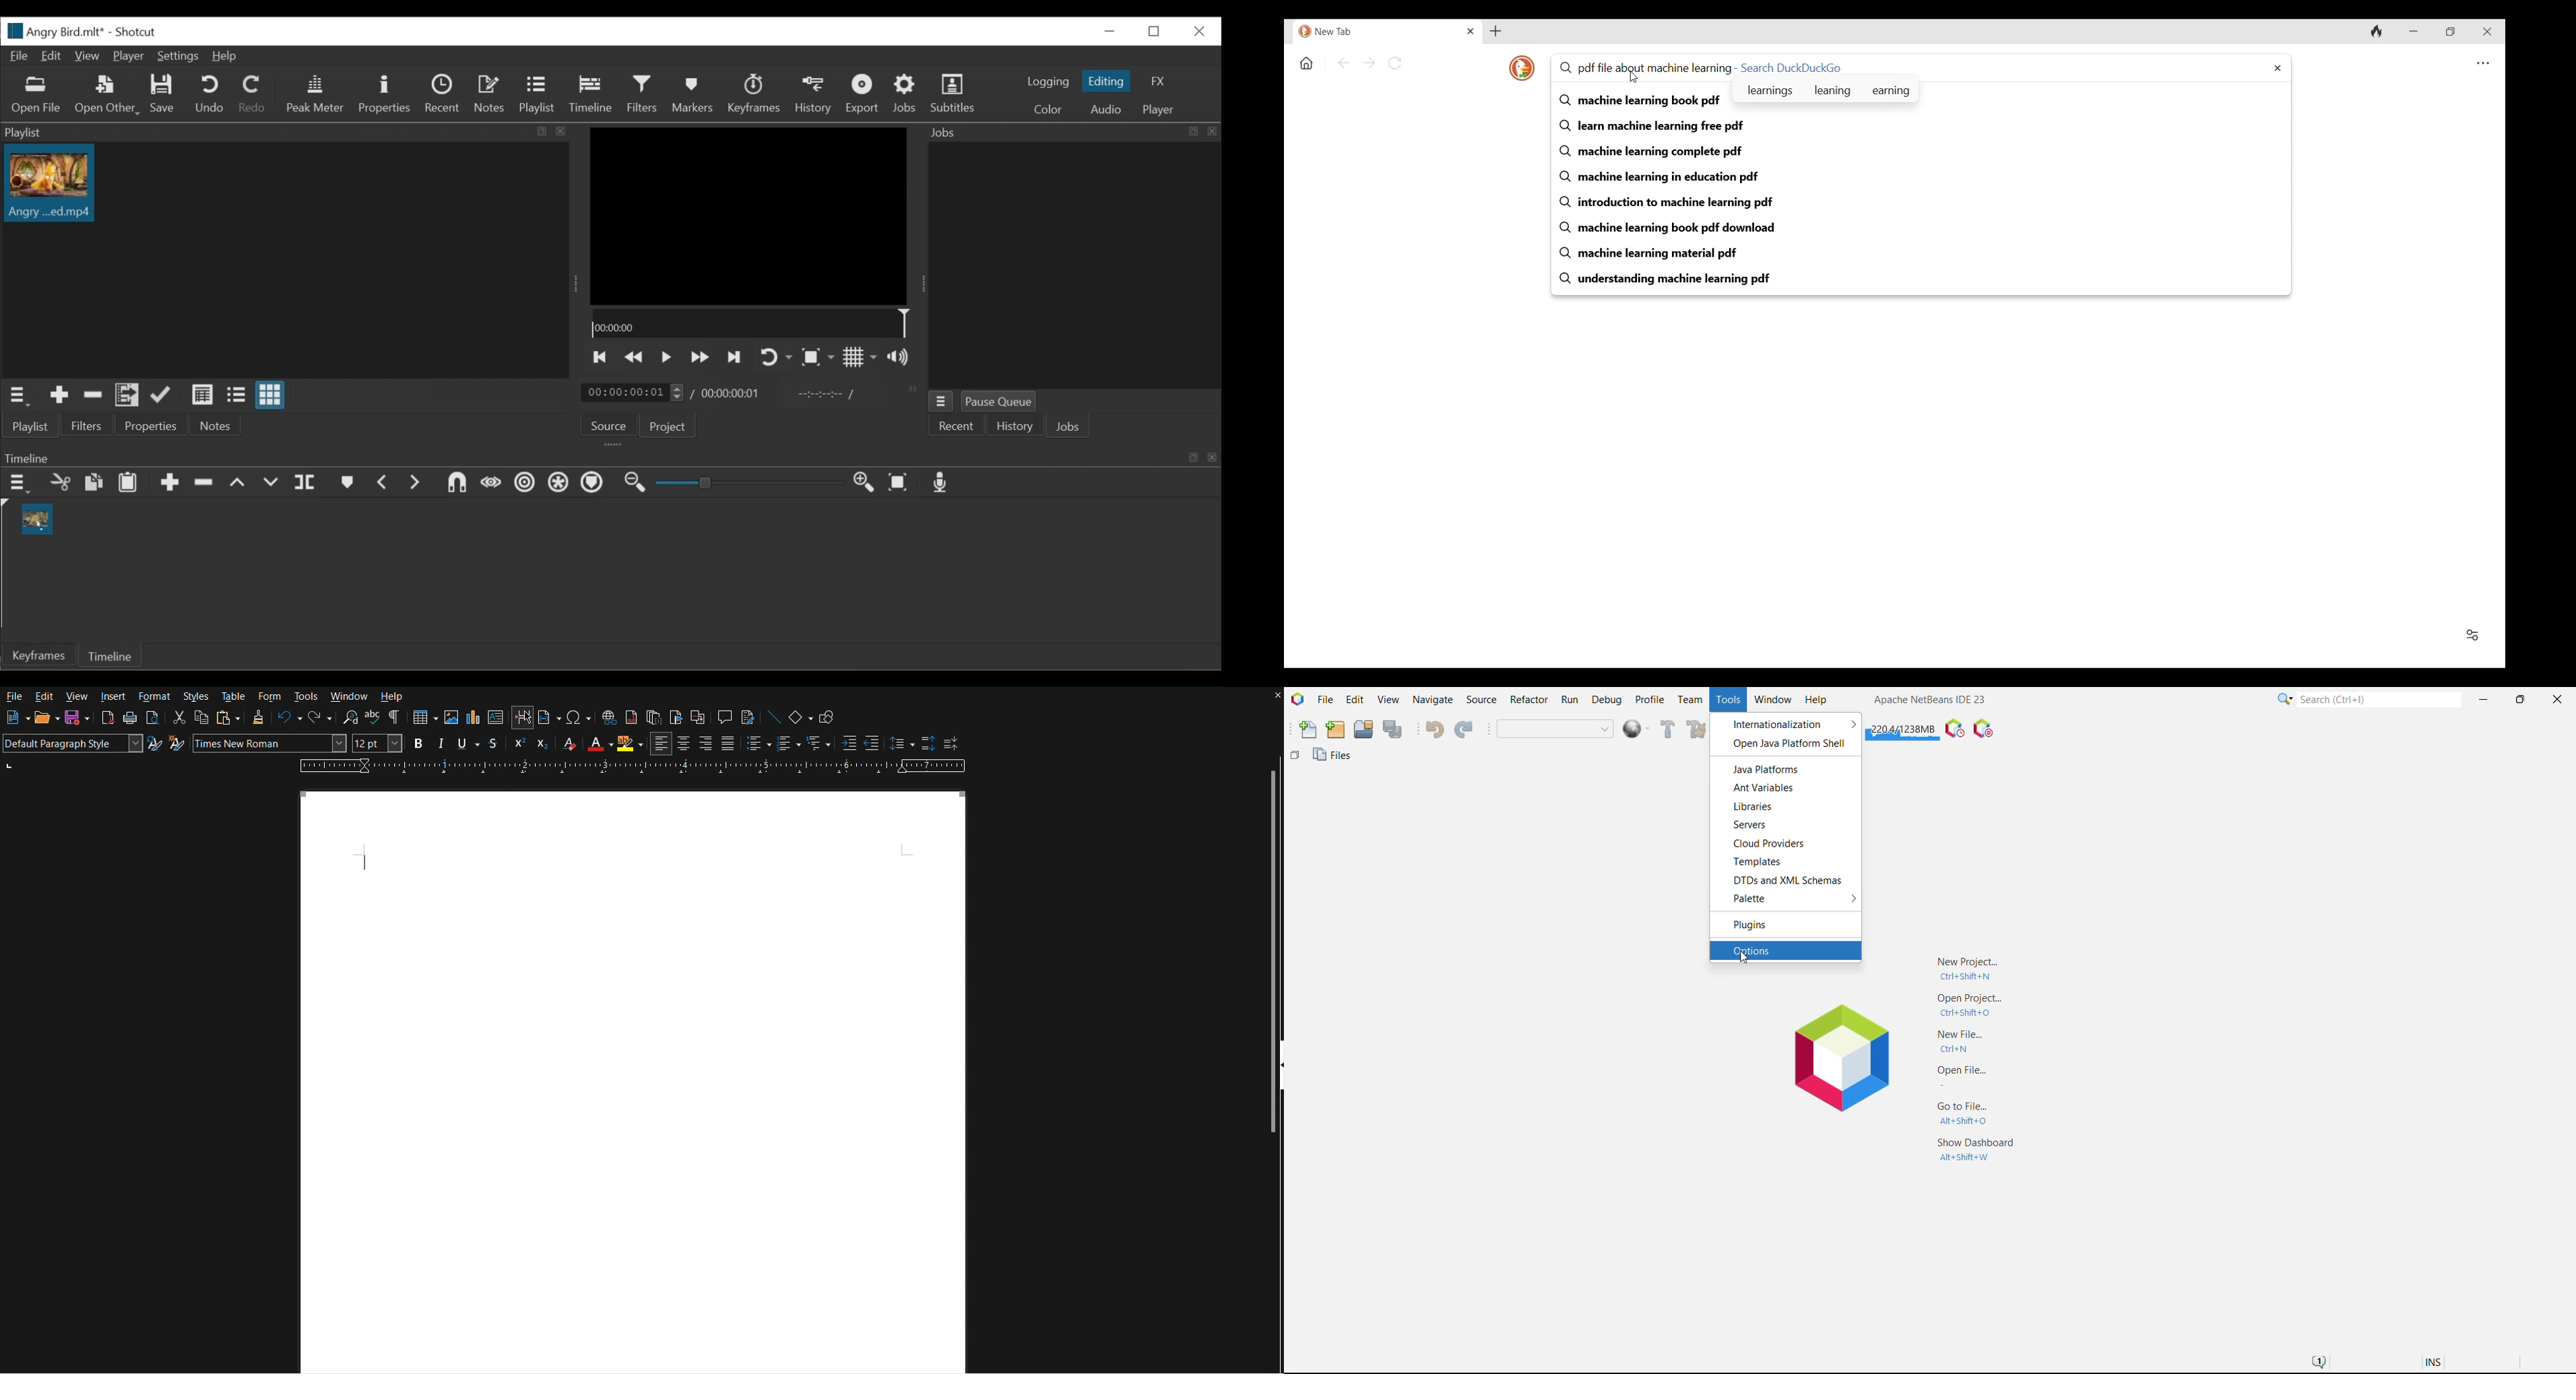  I want to click on Add new tab, so click(1495, 31).